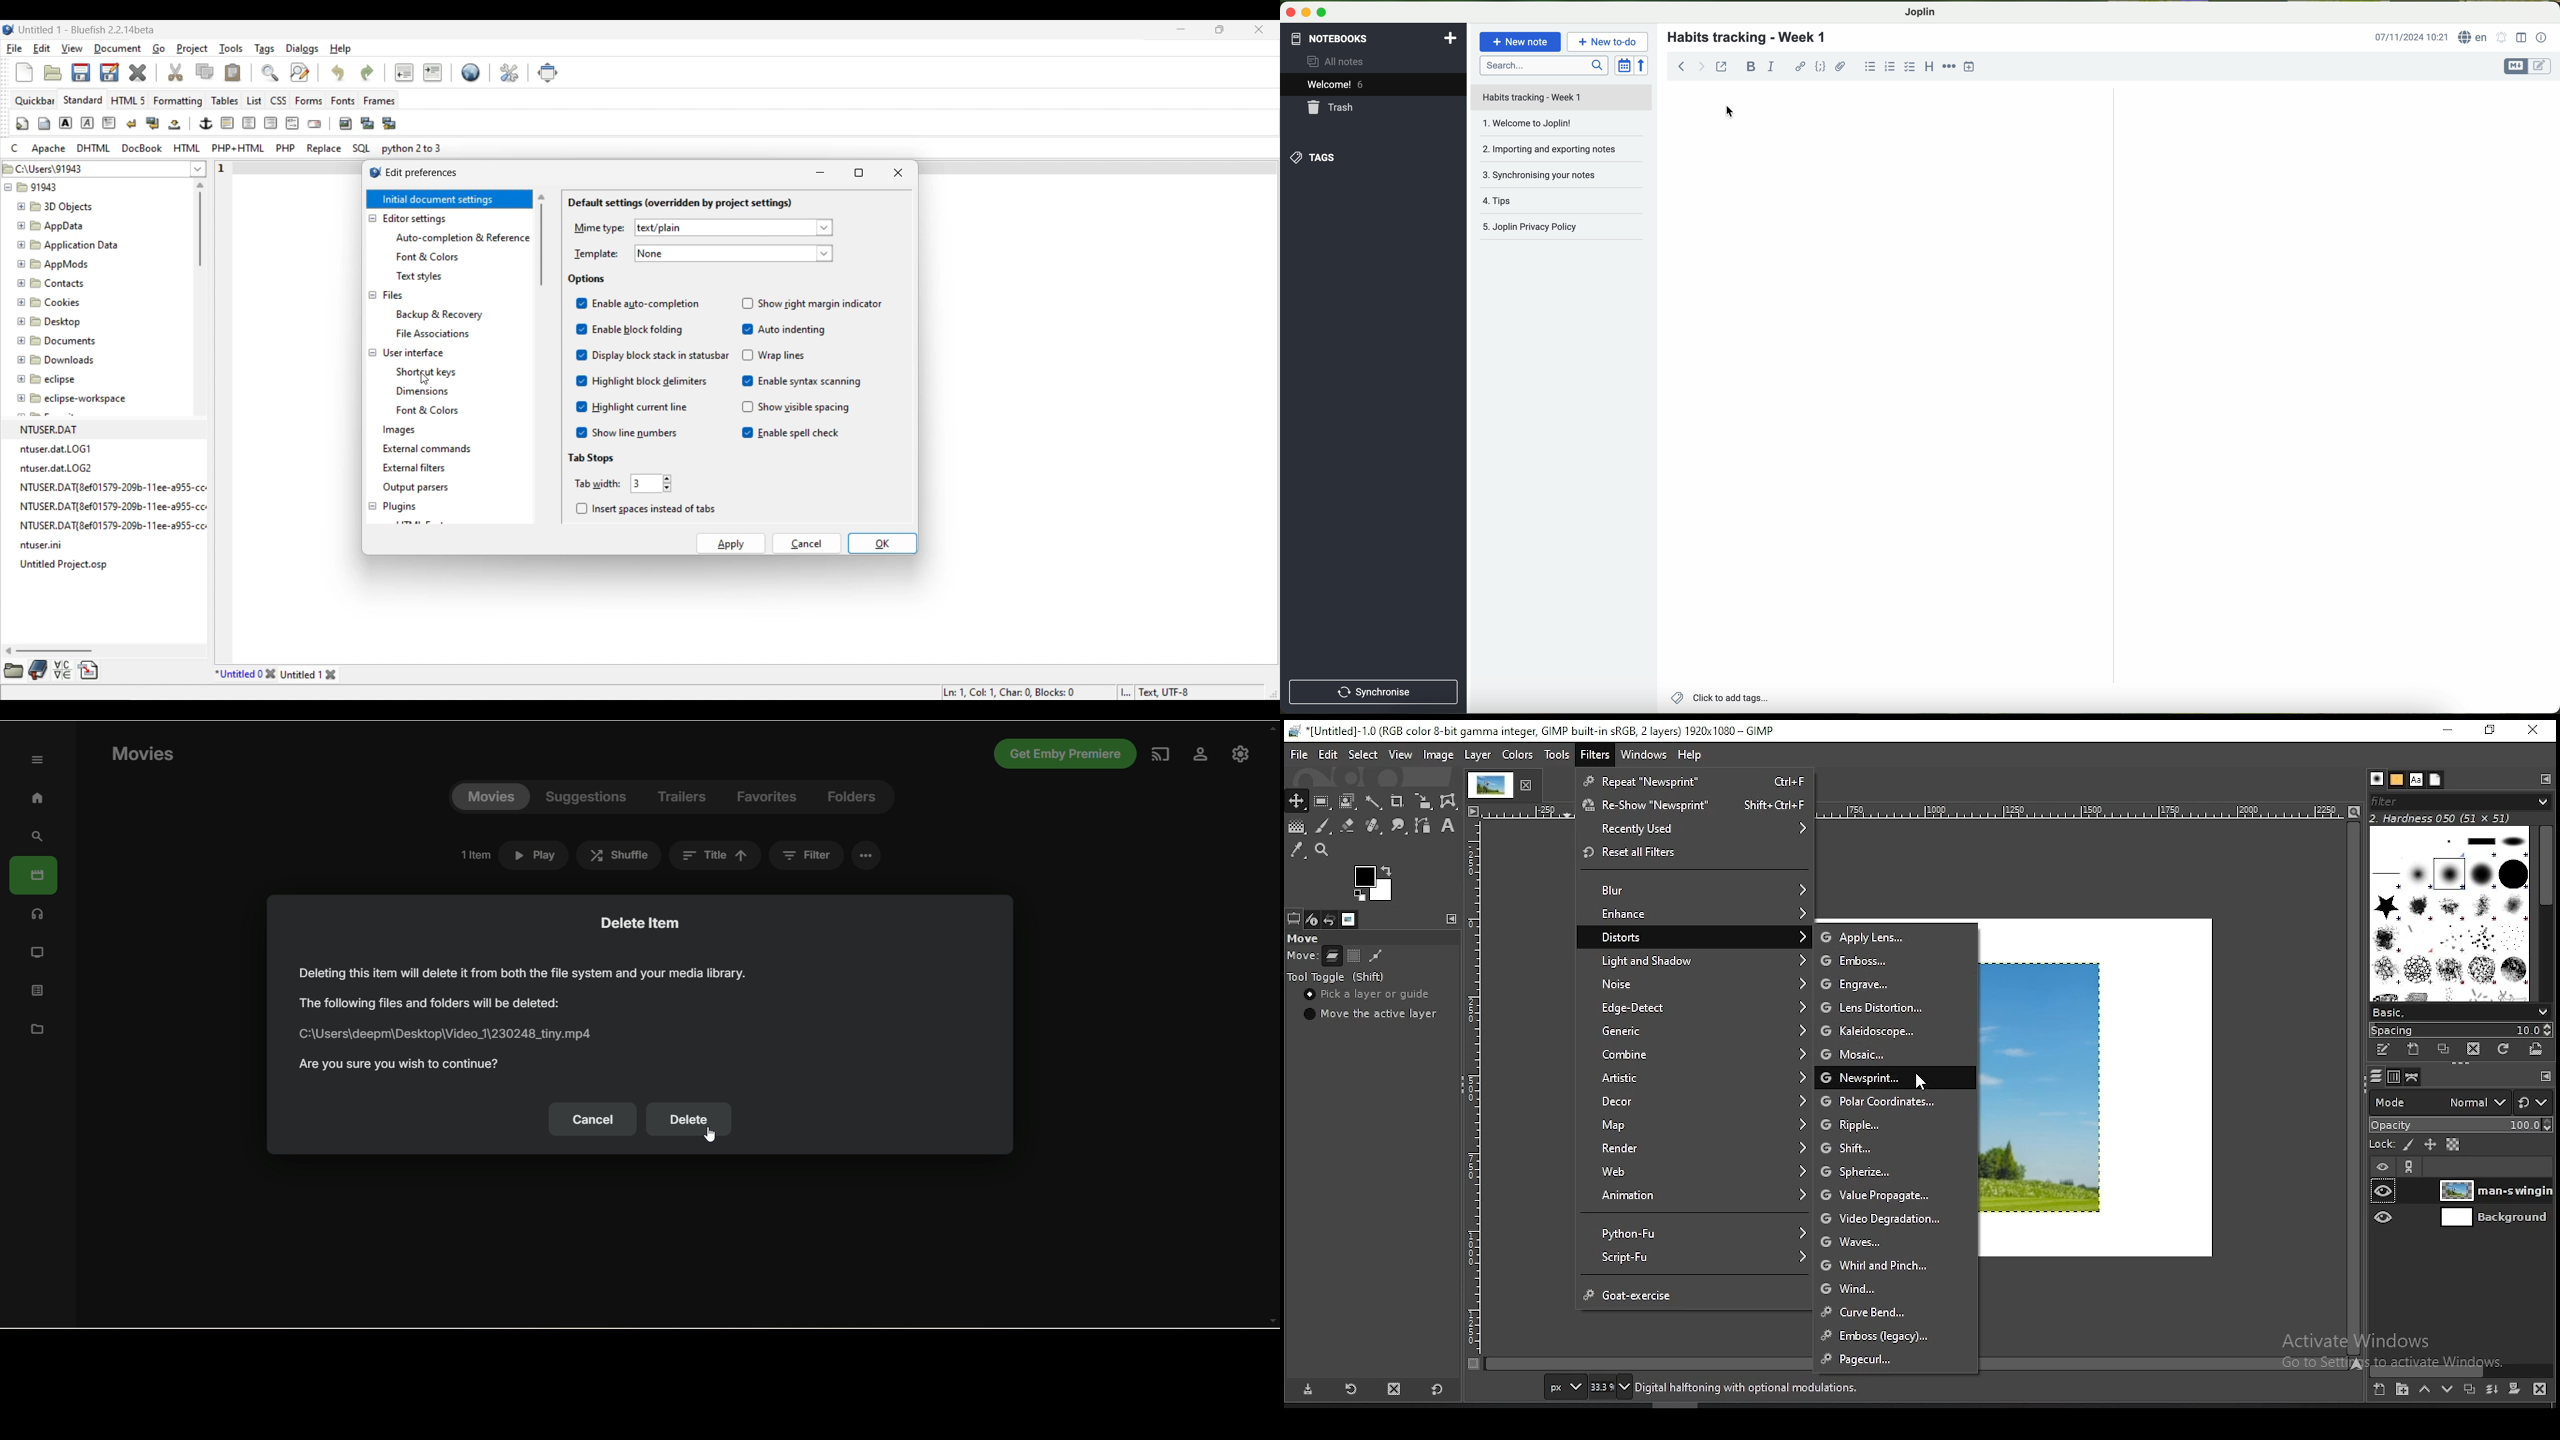 The width and height of the screenshot is (2576, 1456). Describe the element at coordinates (1893, 1125) in the screenshot. I see `ripple` at that location.